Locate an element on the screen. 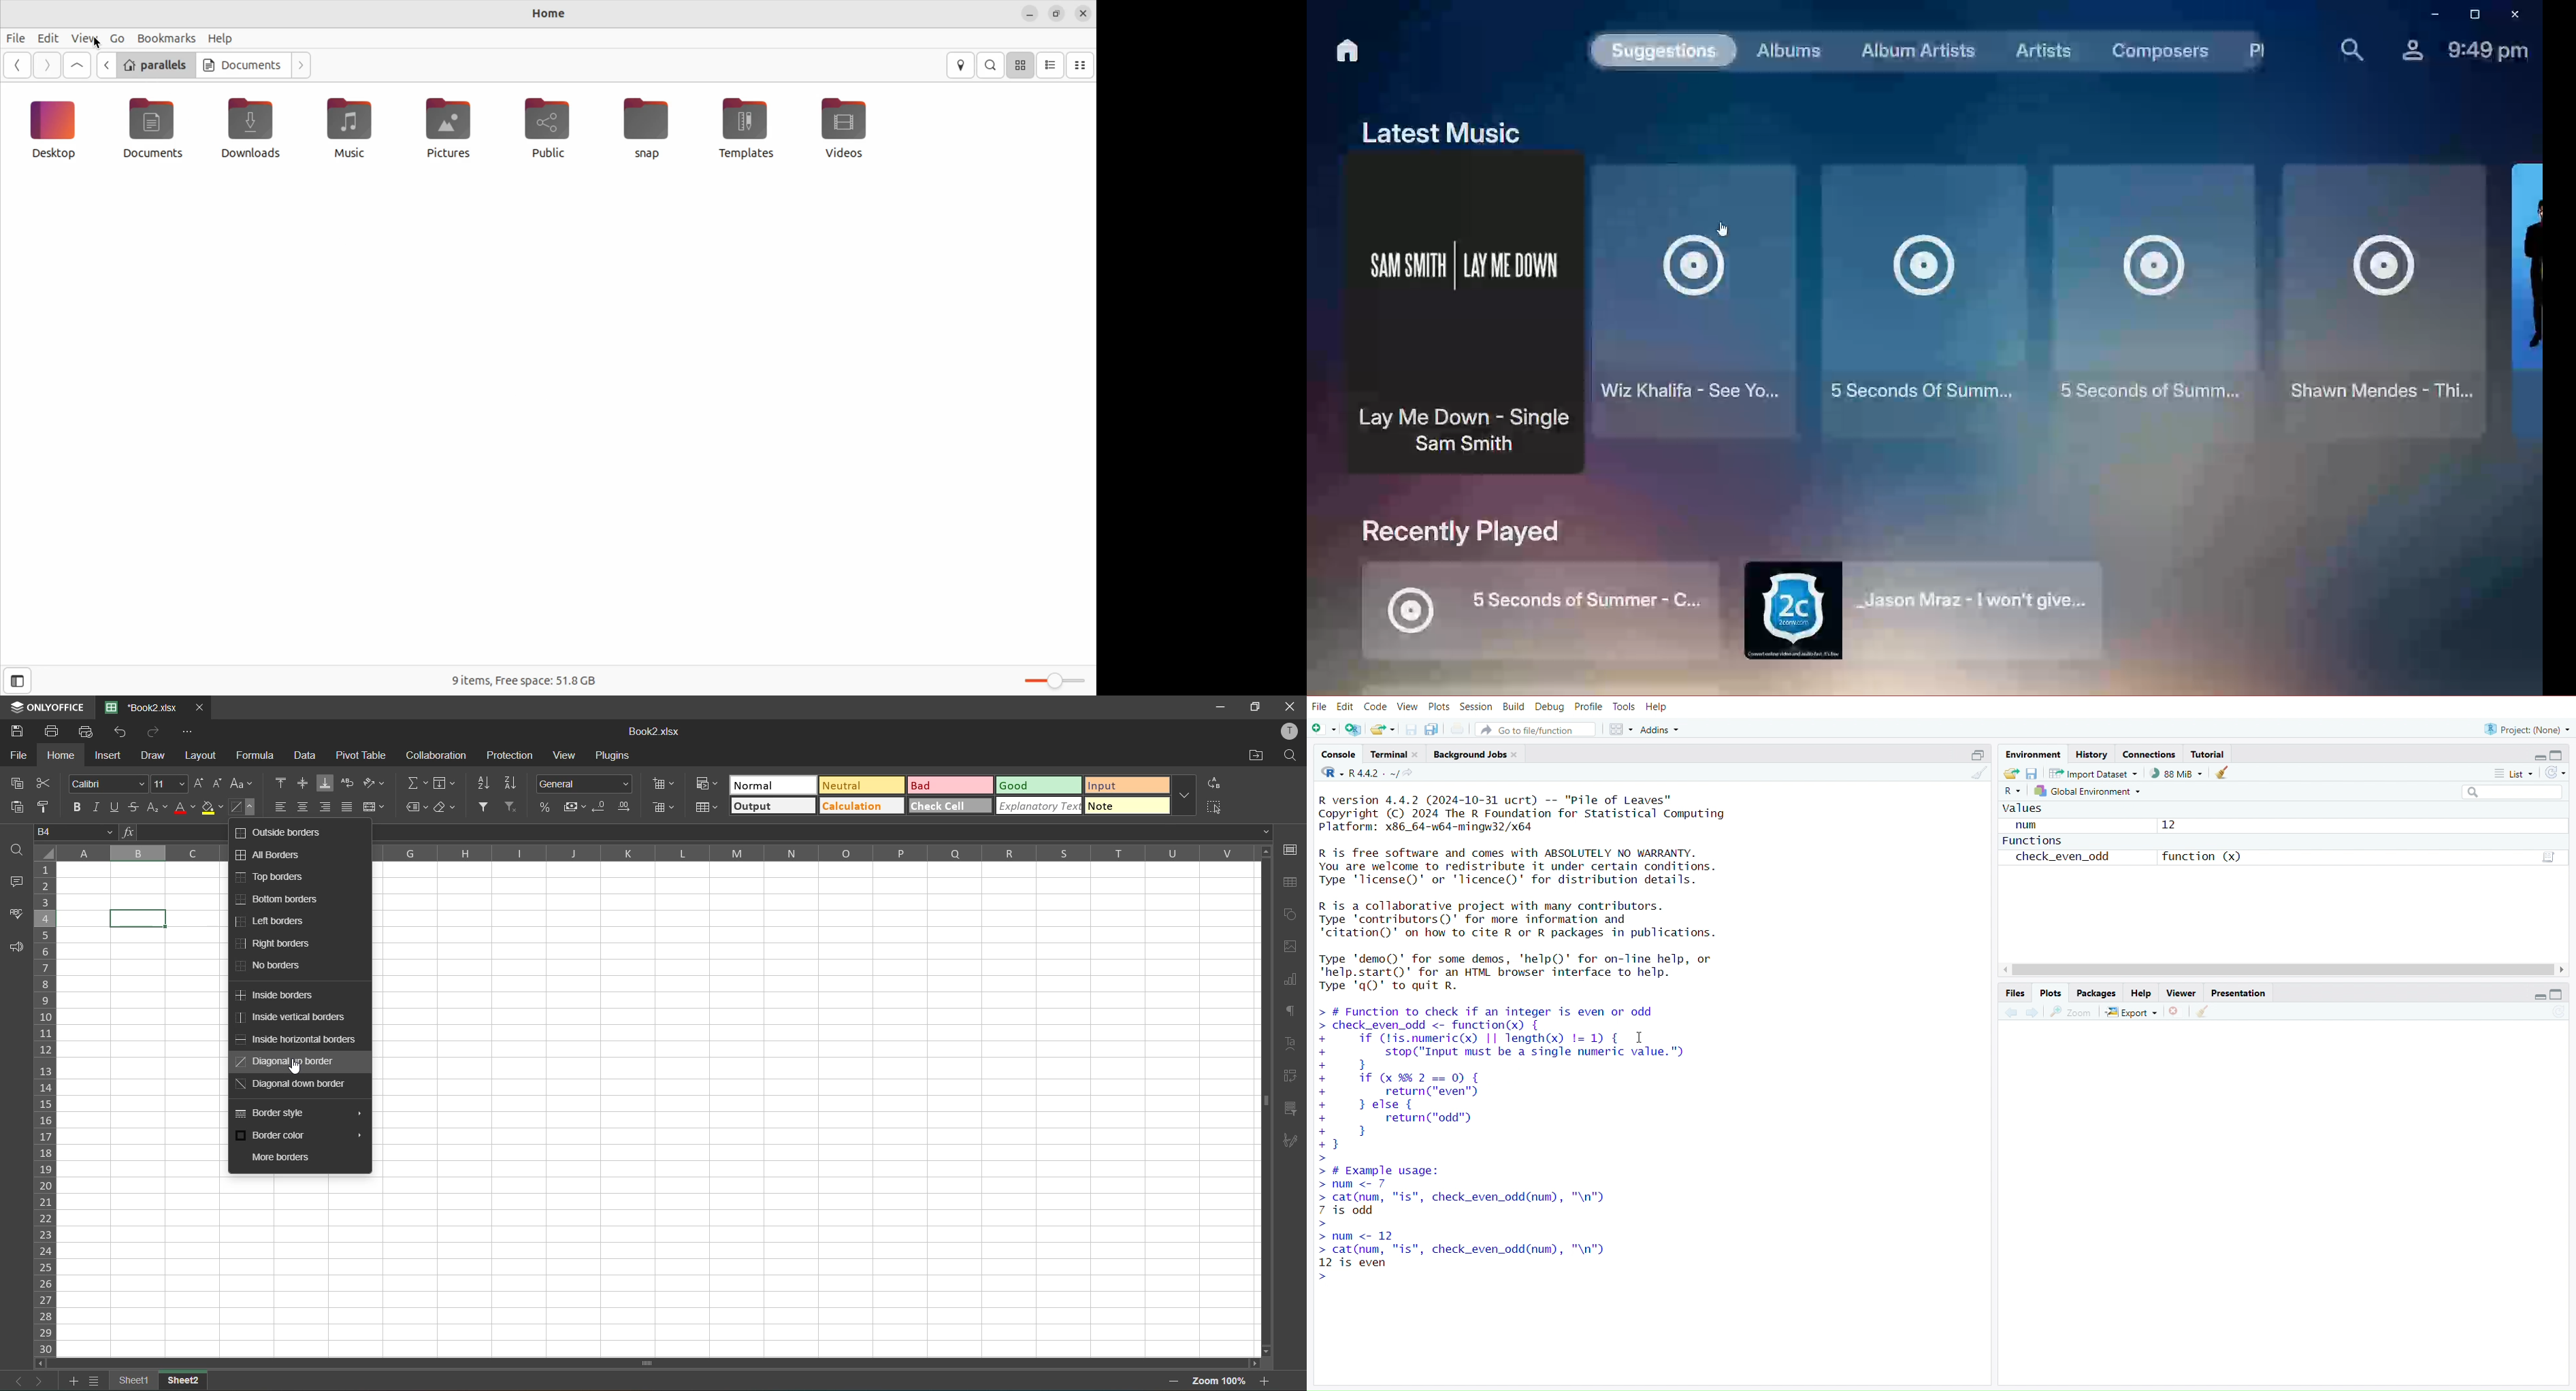 The height and width of the screenshot is (1400, 2576). clear console is located at coordinates (1974, 774).